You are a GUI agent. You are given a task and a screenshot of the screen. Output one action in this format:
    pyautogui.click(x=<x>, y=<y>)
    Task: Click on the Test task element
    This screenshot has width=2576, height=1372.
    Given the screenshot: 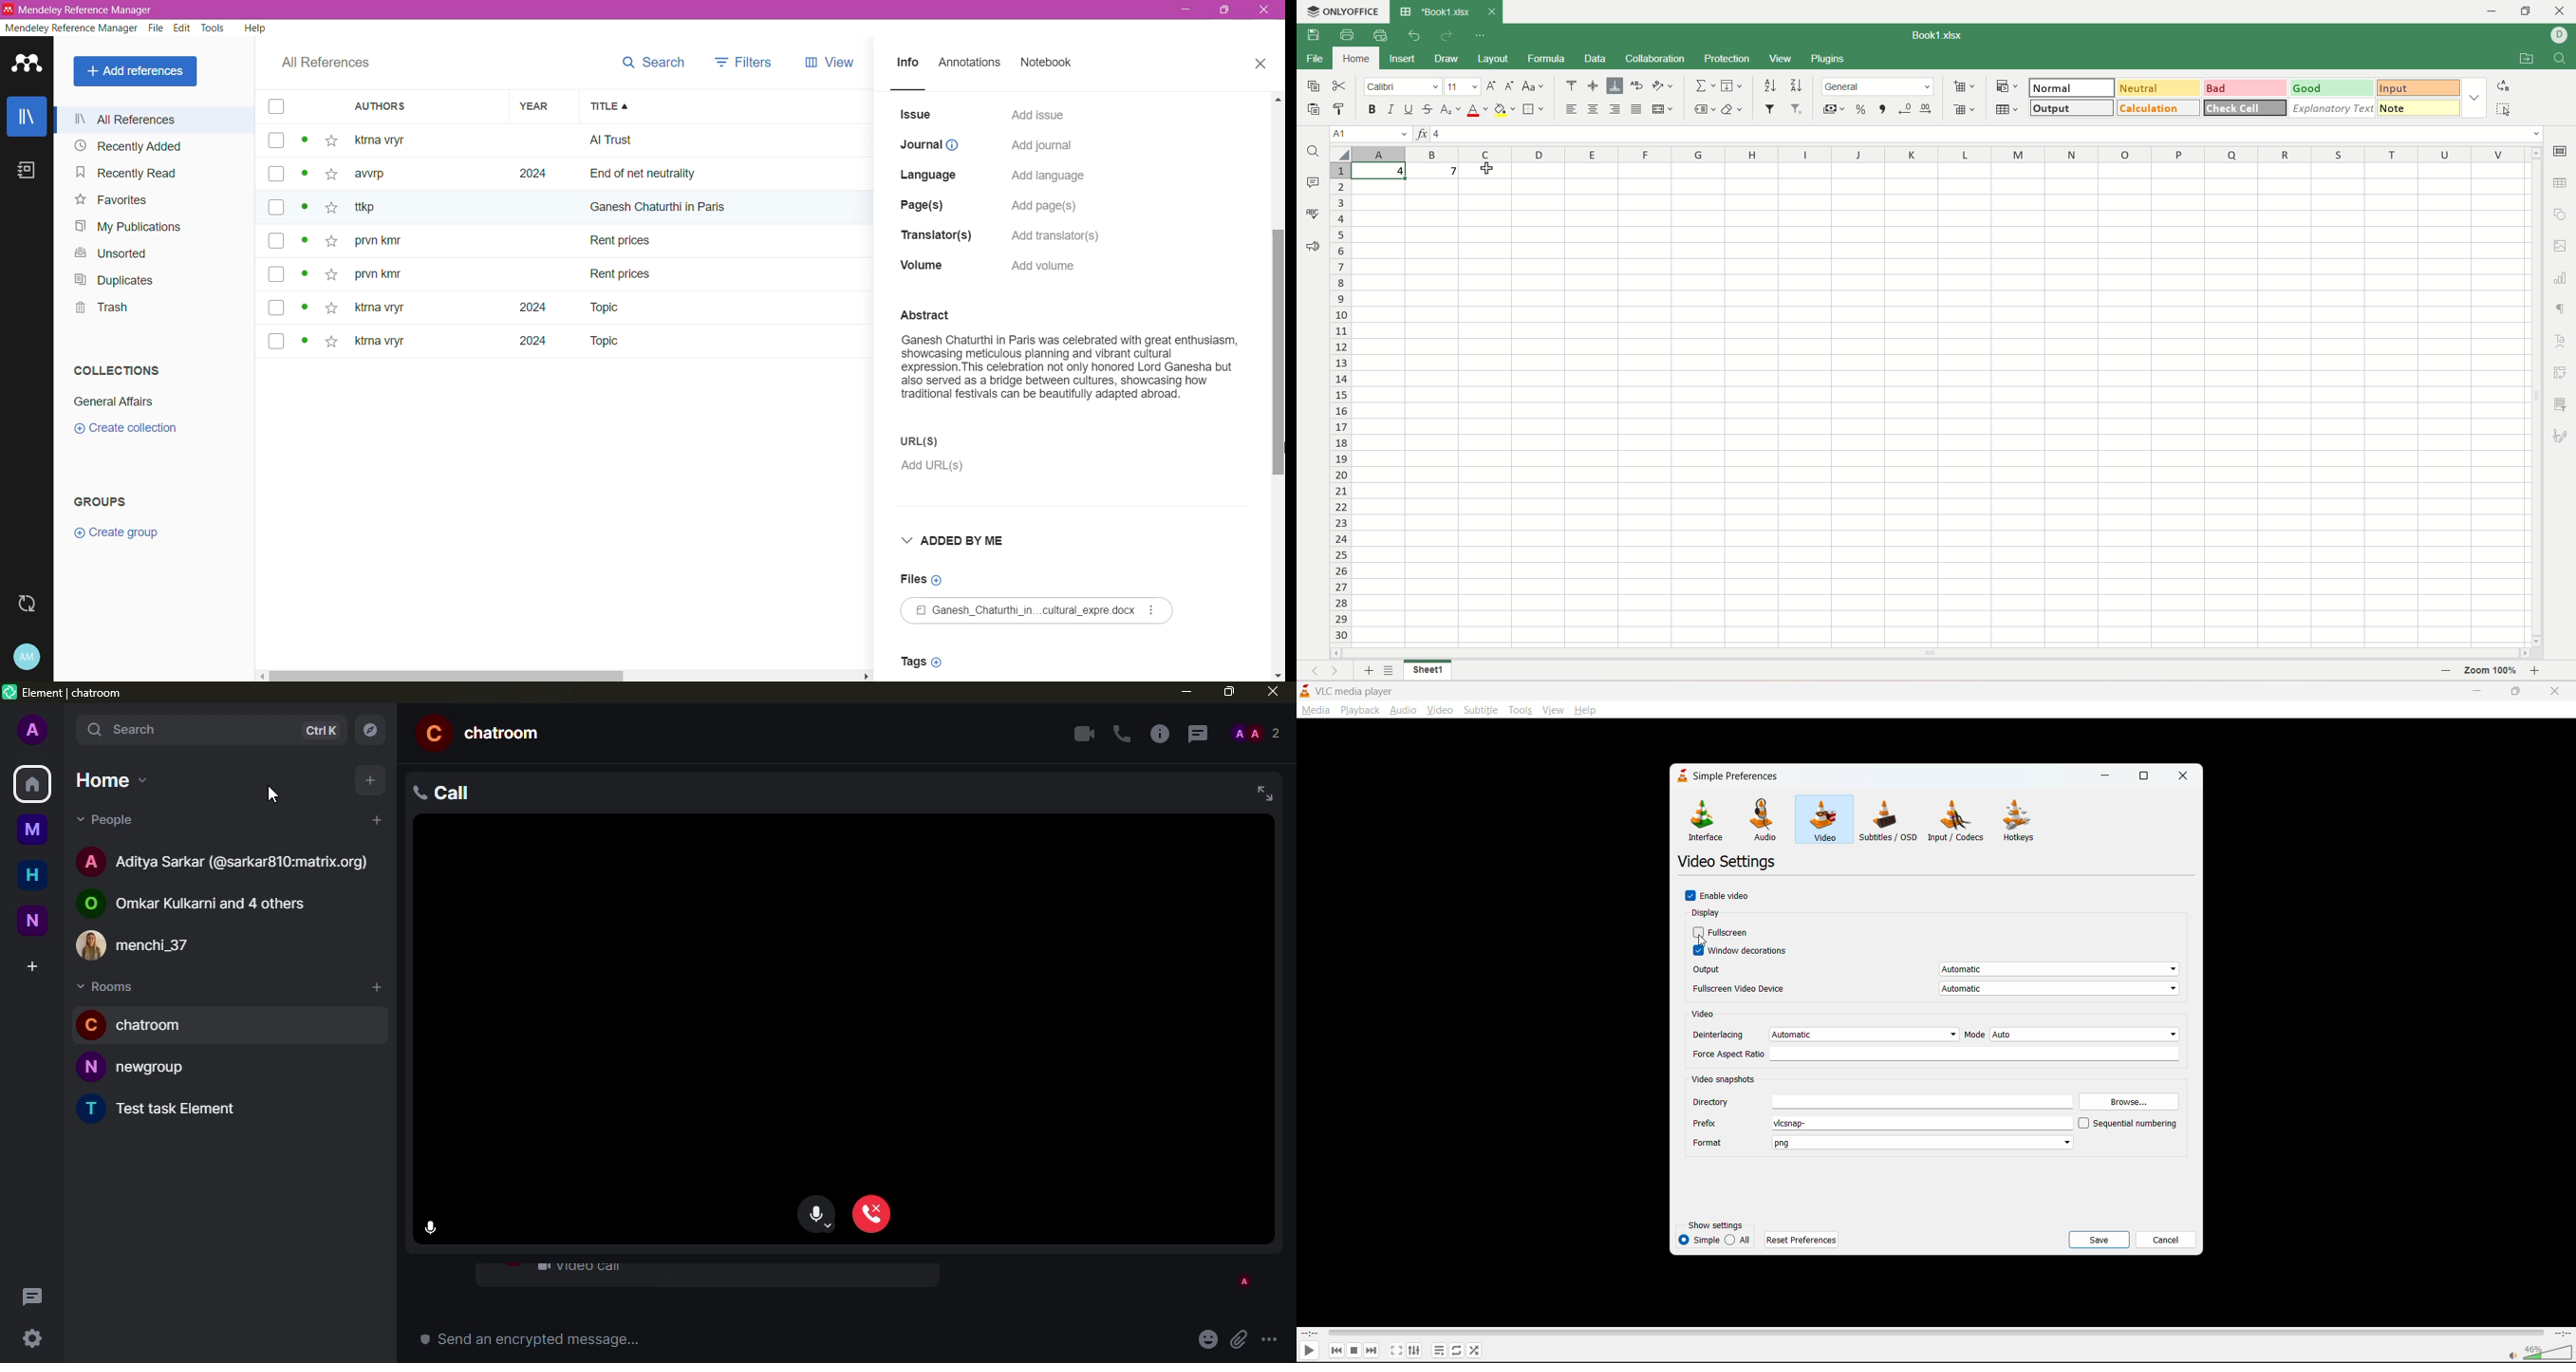 What is the action you would take?
    pyautogui.click(x=162, y=1110)
    